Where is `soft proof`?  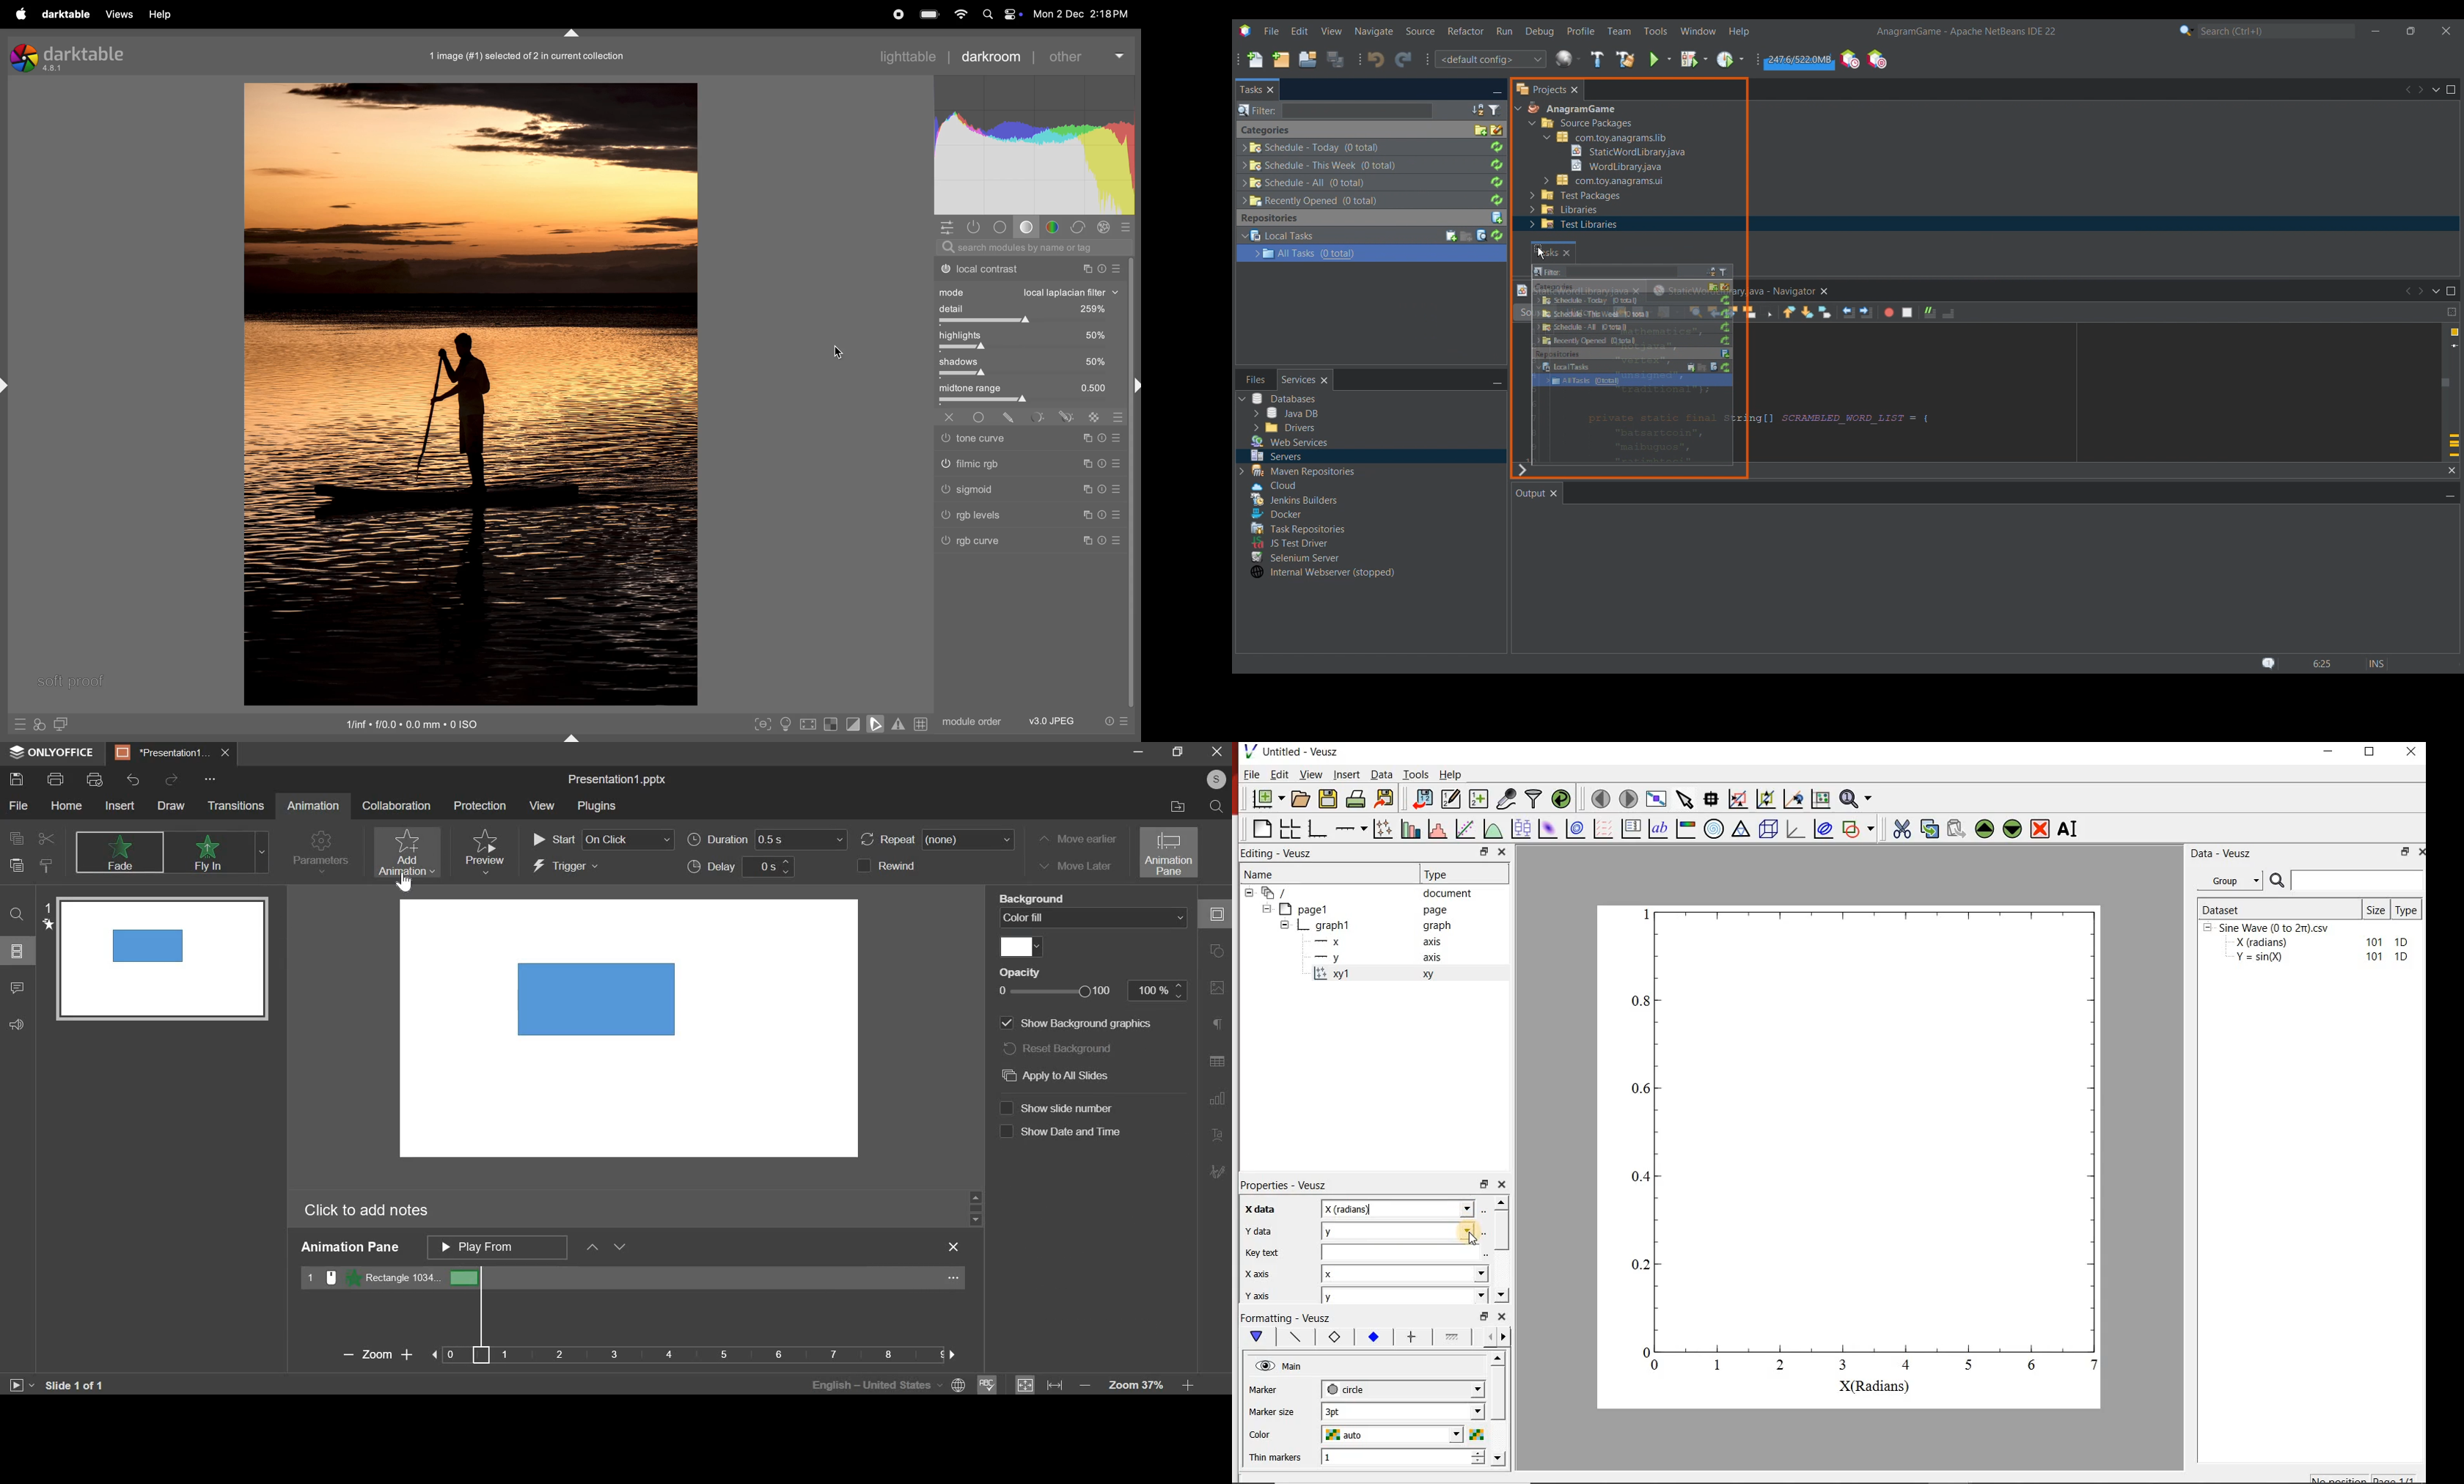 soft proof is located at coordinates (73, 681).